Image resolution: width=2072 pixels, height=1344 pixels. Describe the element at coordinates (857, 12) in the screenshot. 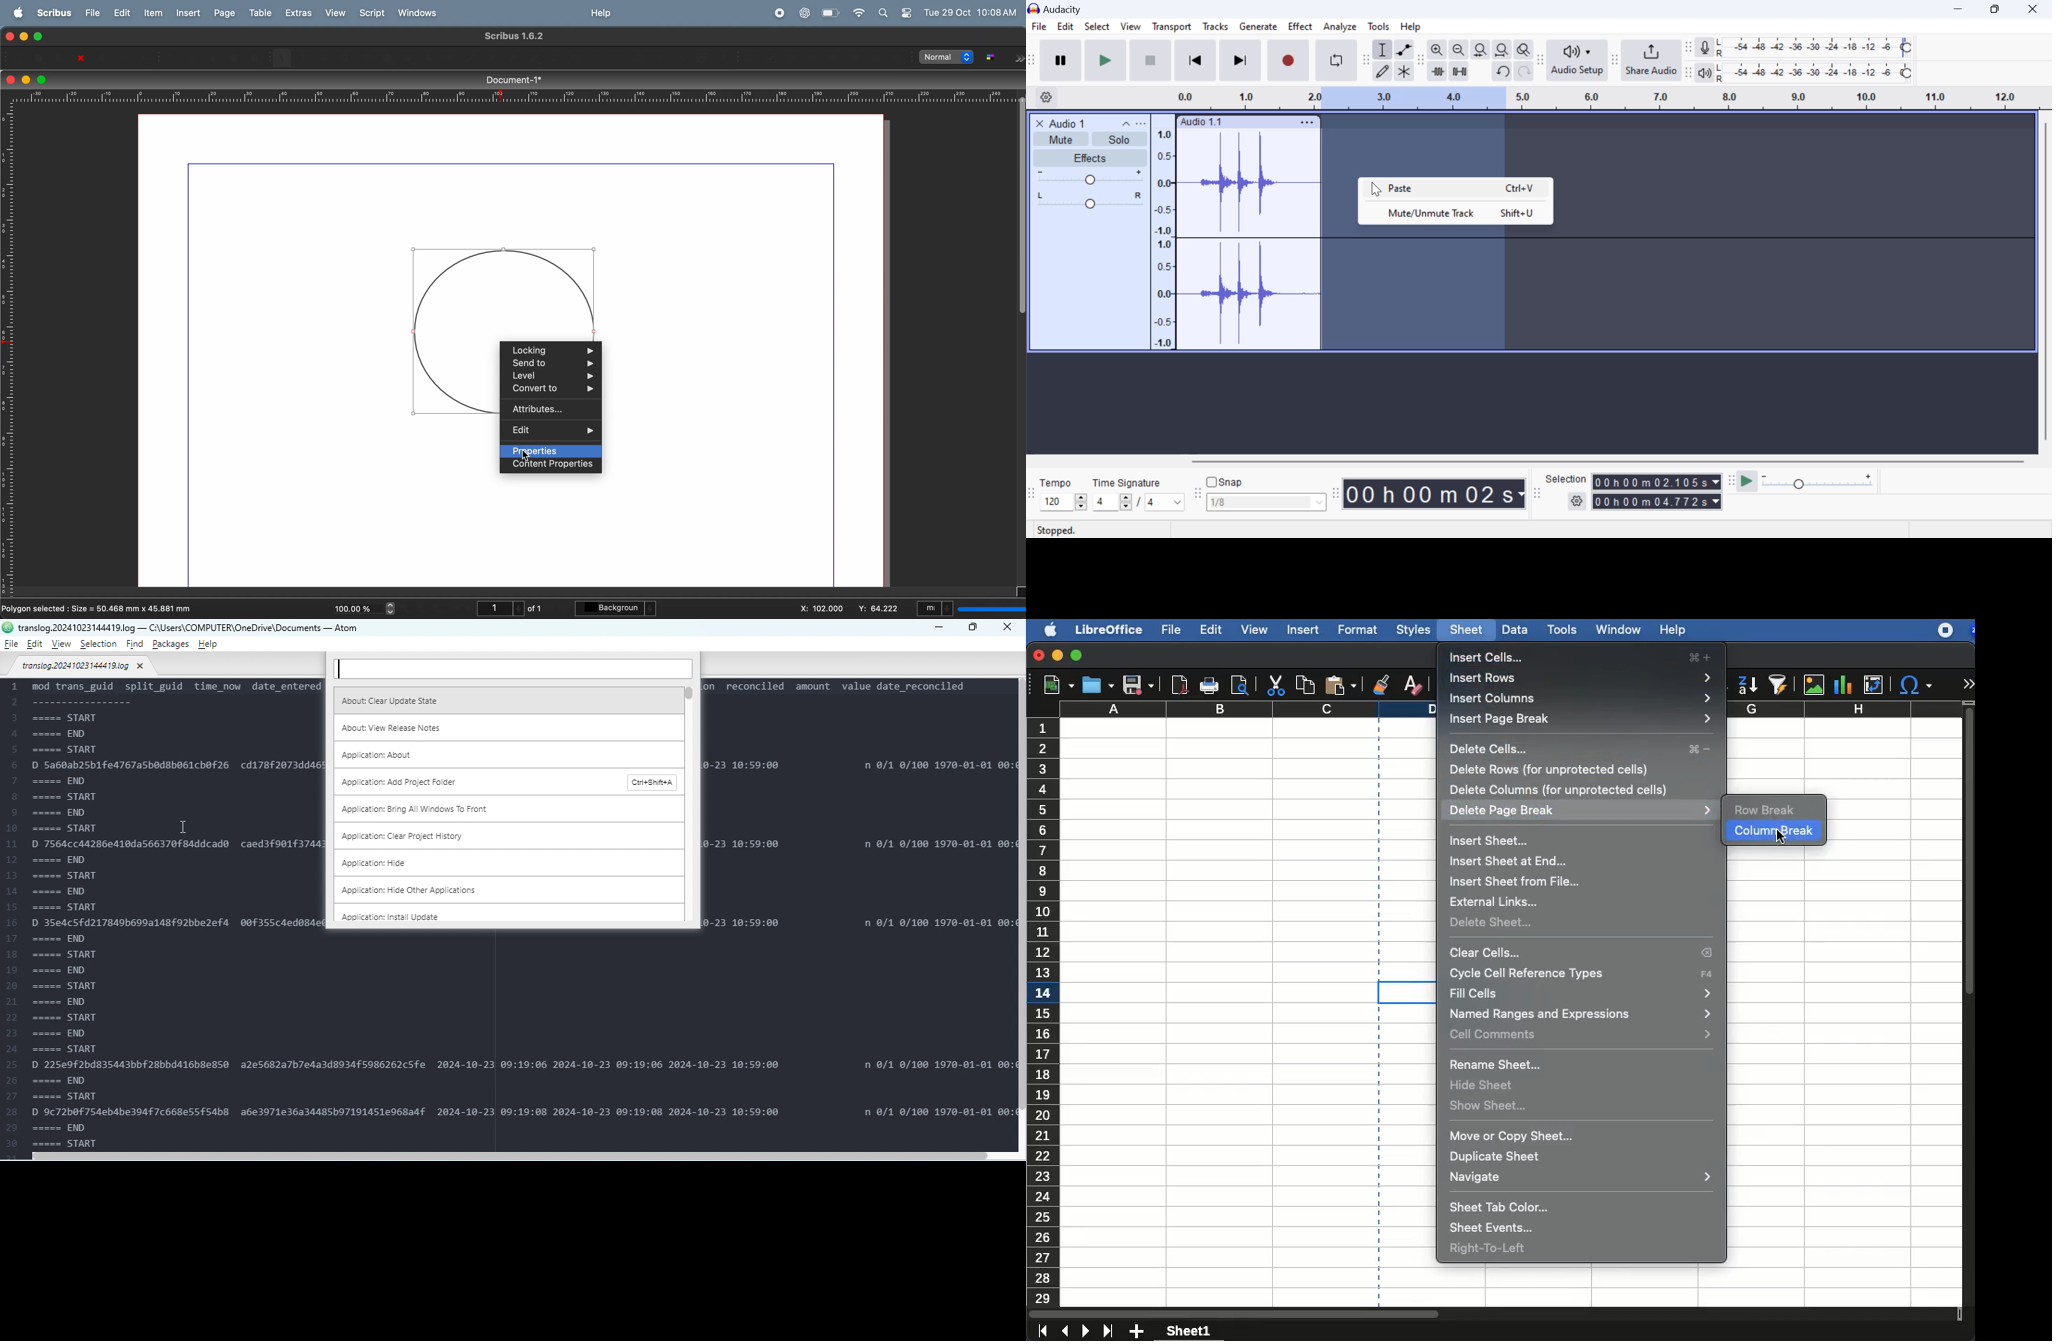

I see `wifi` at that location.